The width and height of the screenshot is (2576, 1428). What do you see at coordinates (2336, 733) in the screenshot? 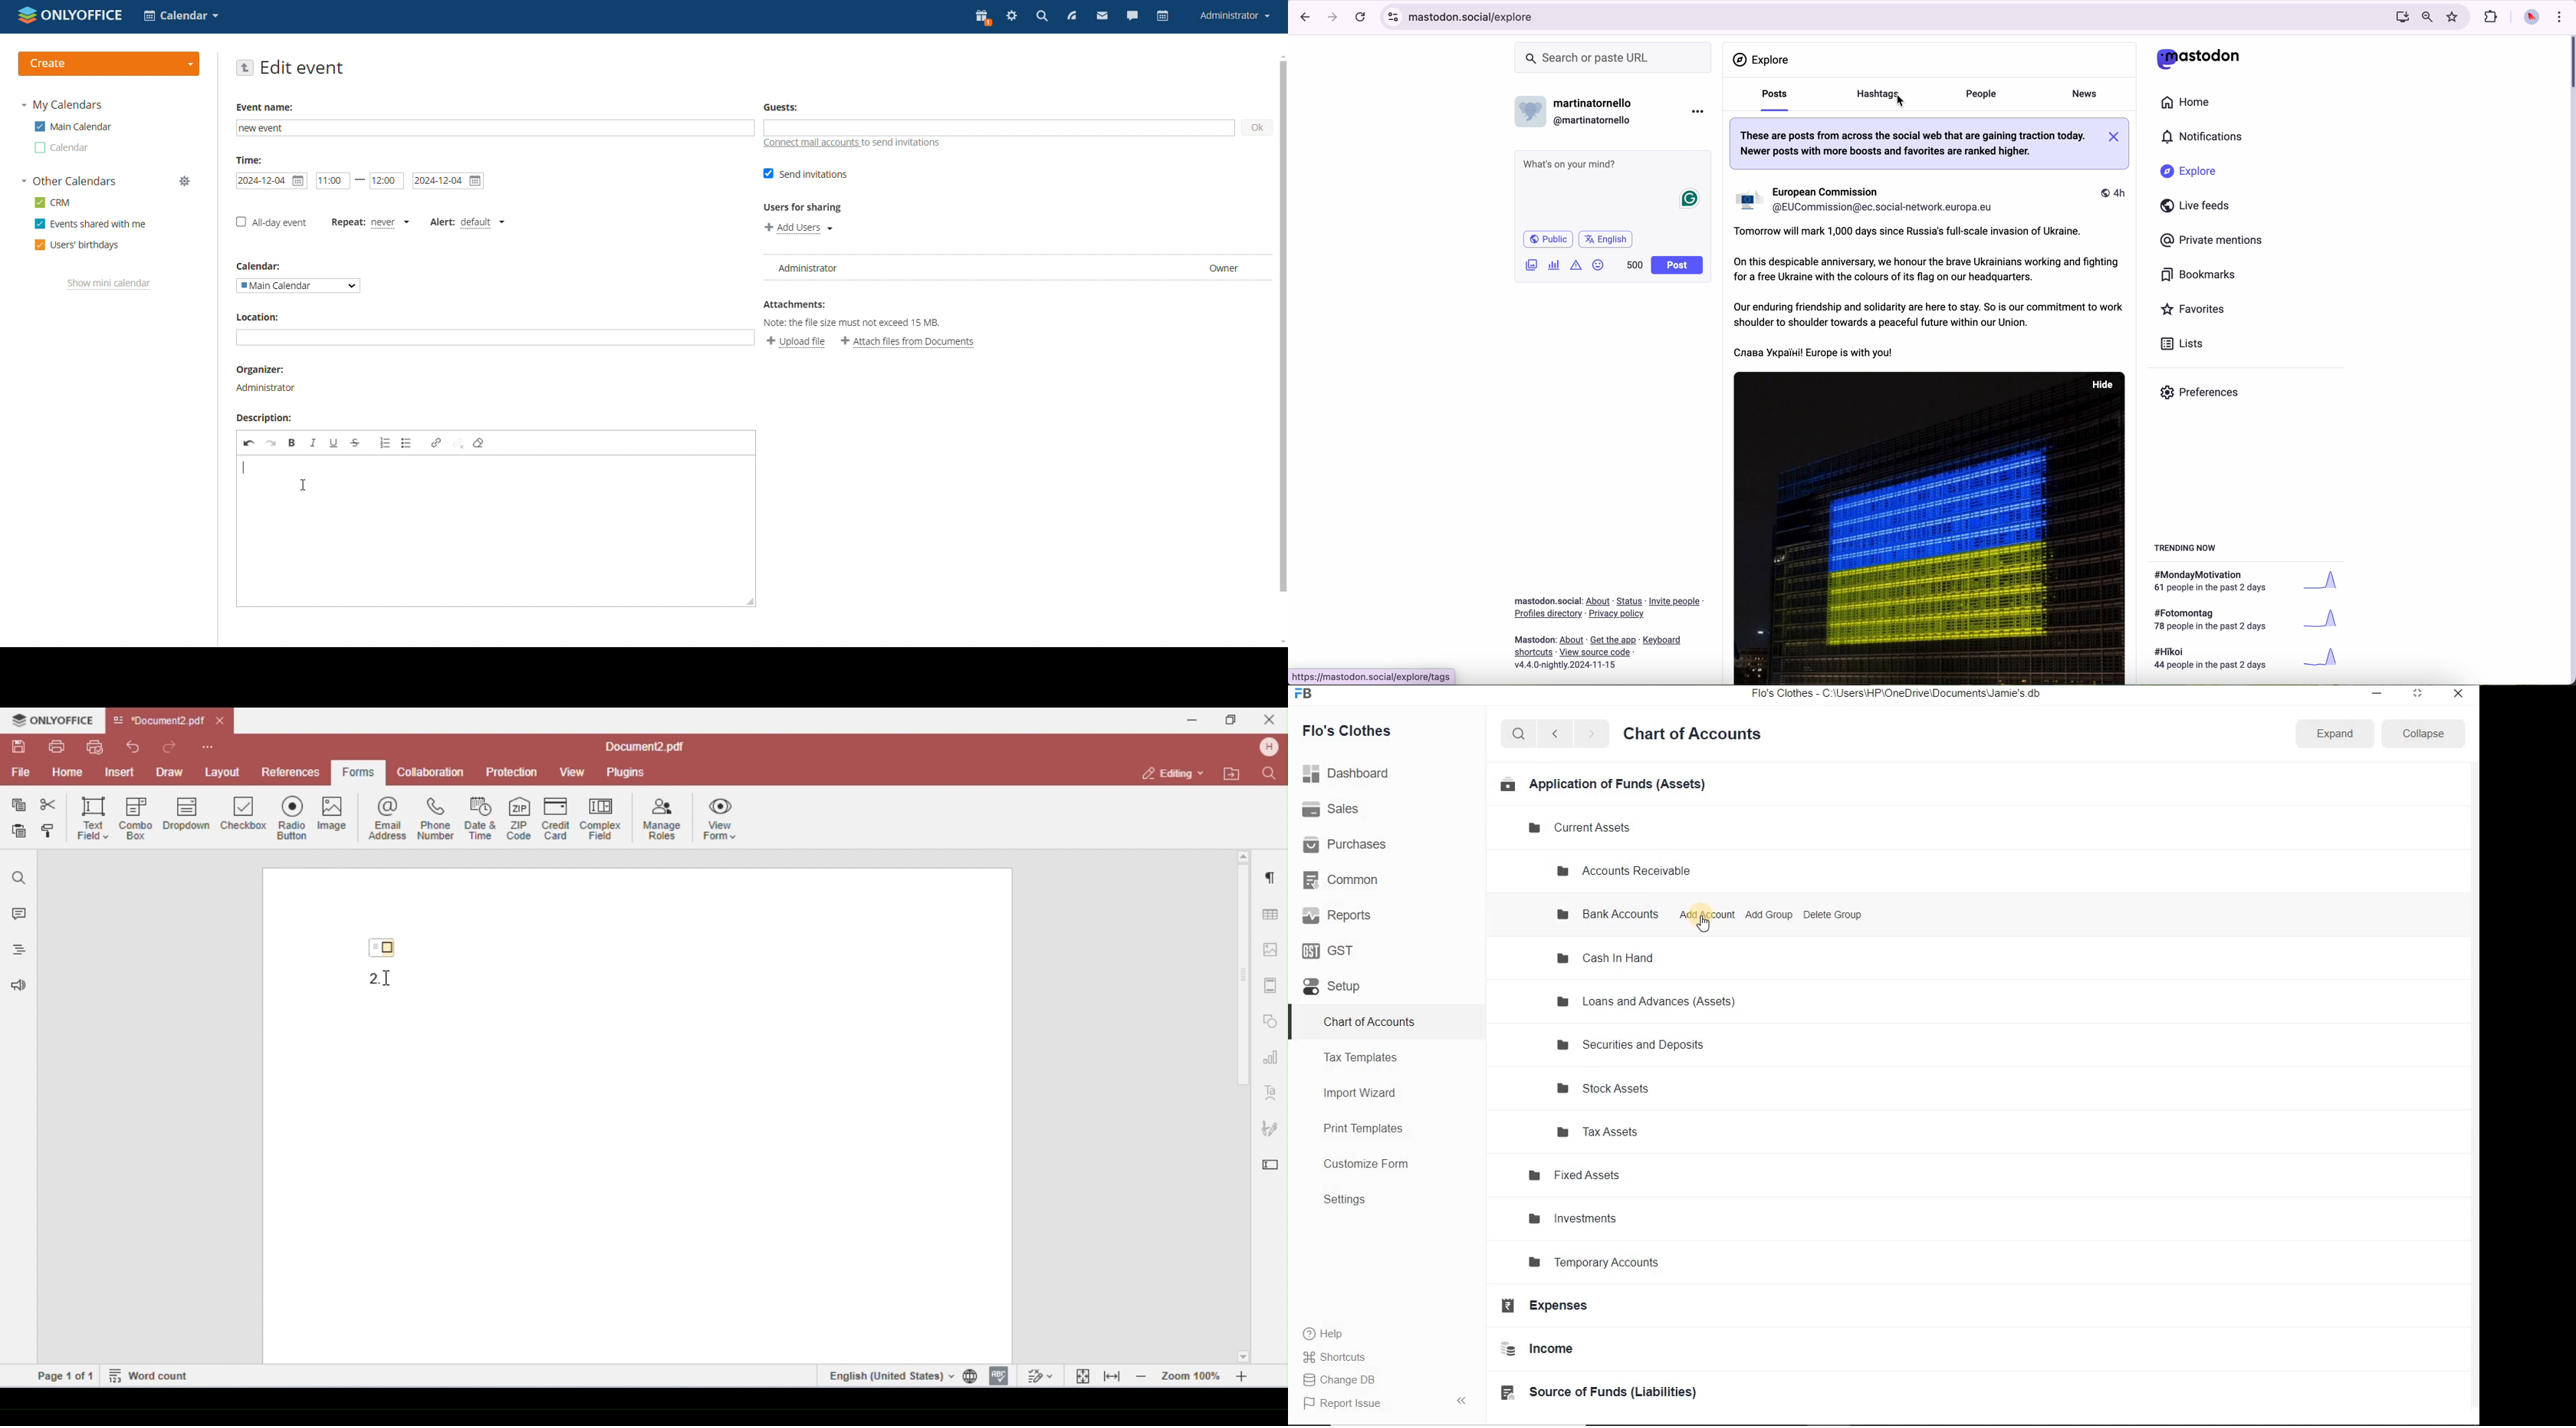
I see `Expand` at bounding box center [2336, 733].